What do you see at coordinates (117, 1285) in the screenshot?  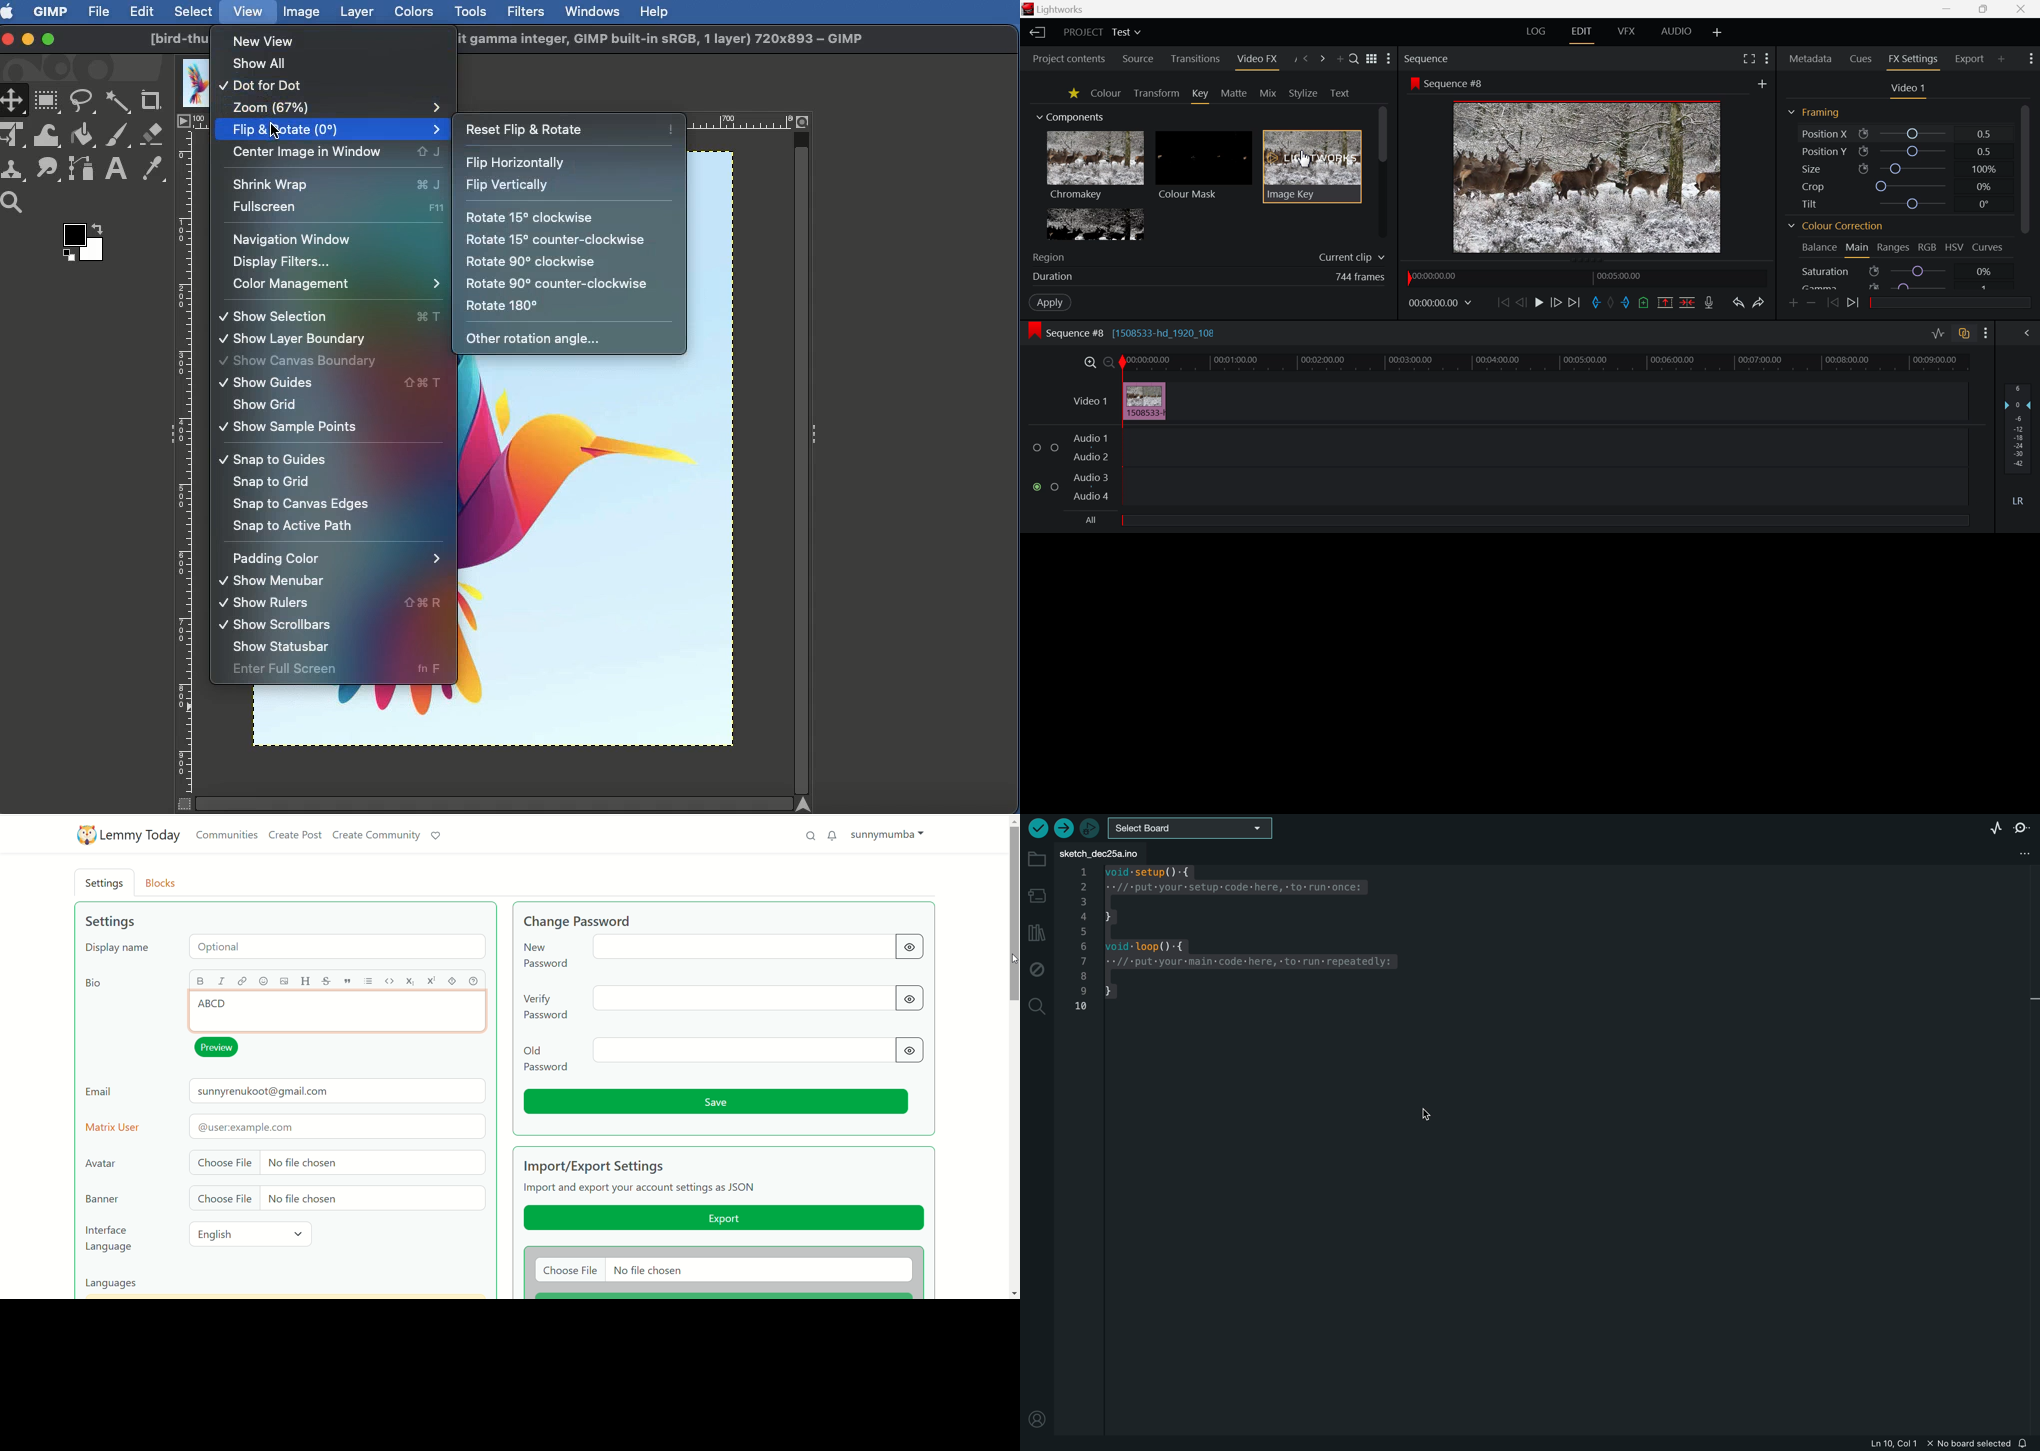 I see `languages` at bounding box center [117, 1285].